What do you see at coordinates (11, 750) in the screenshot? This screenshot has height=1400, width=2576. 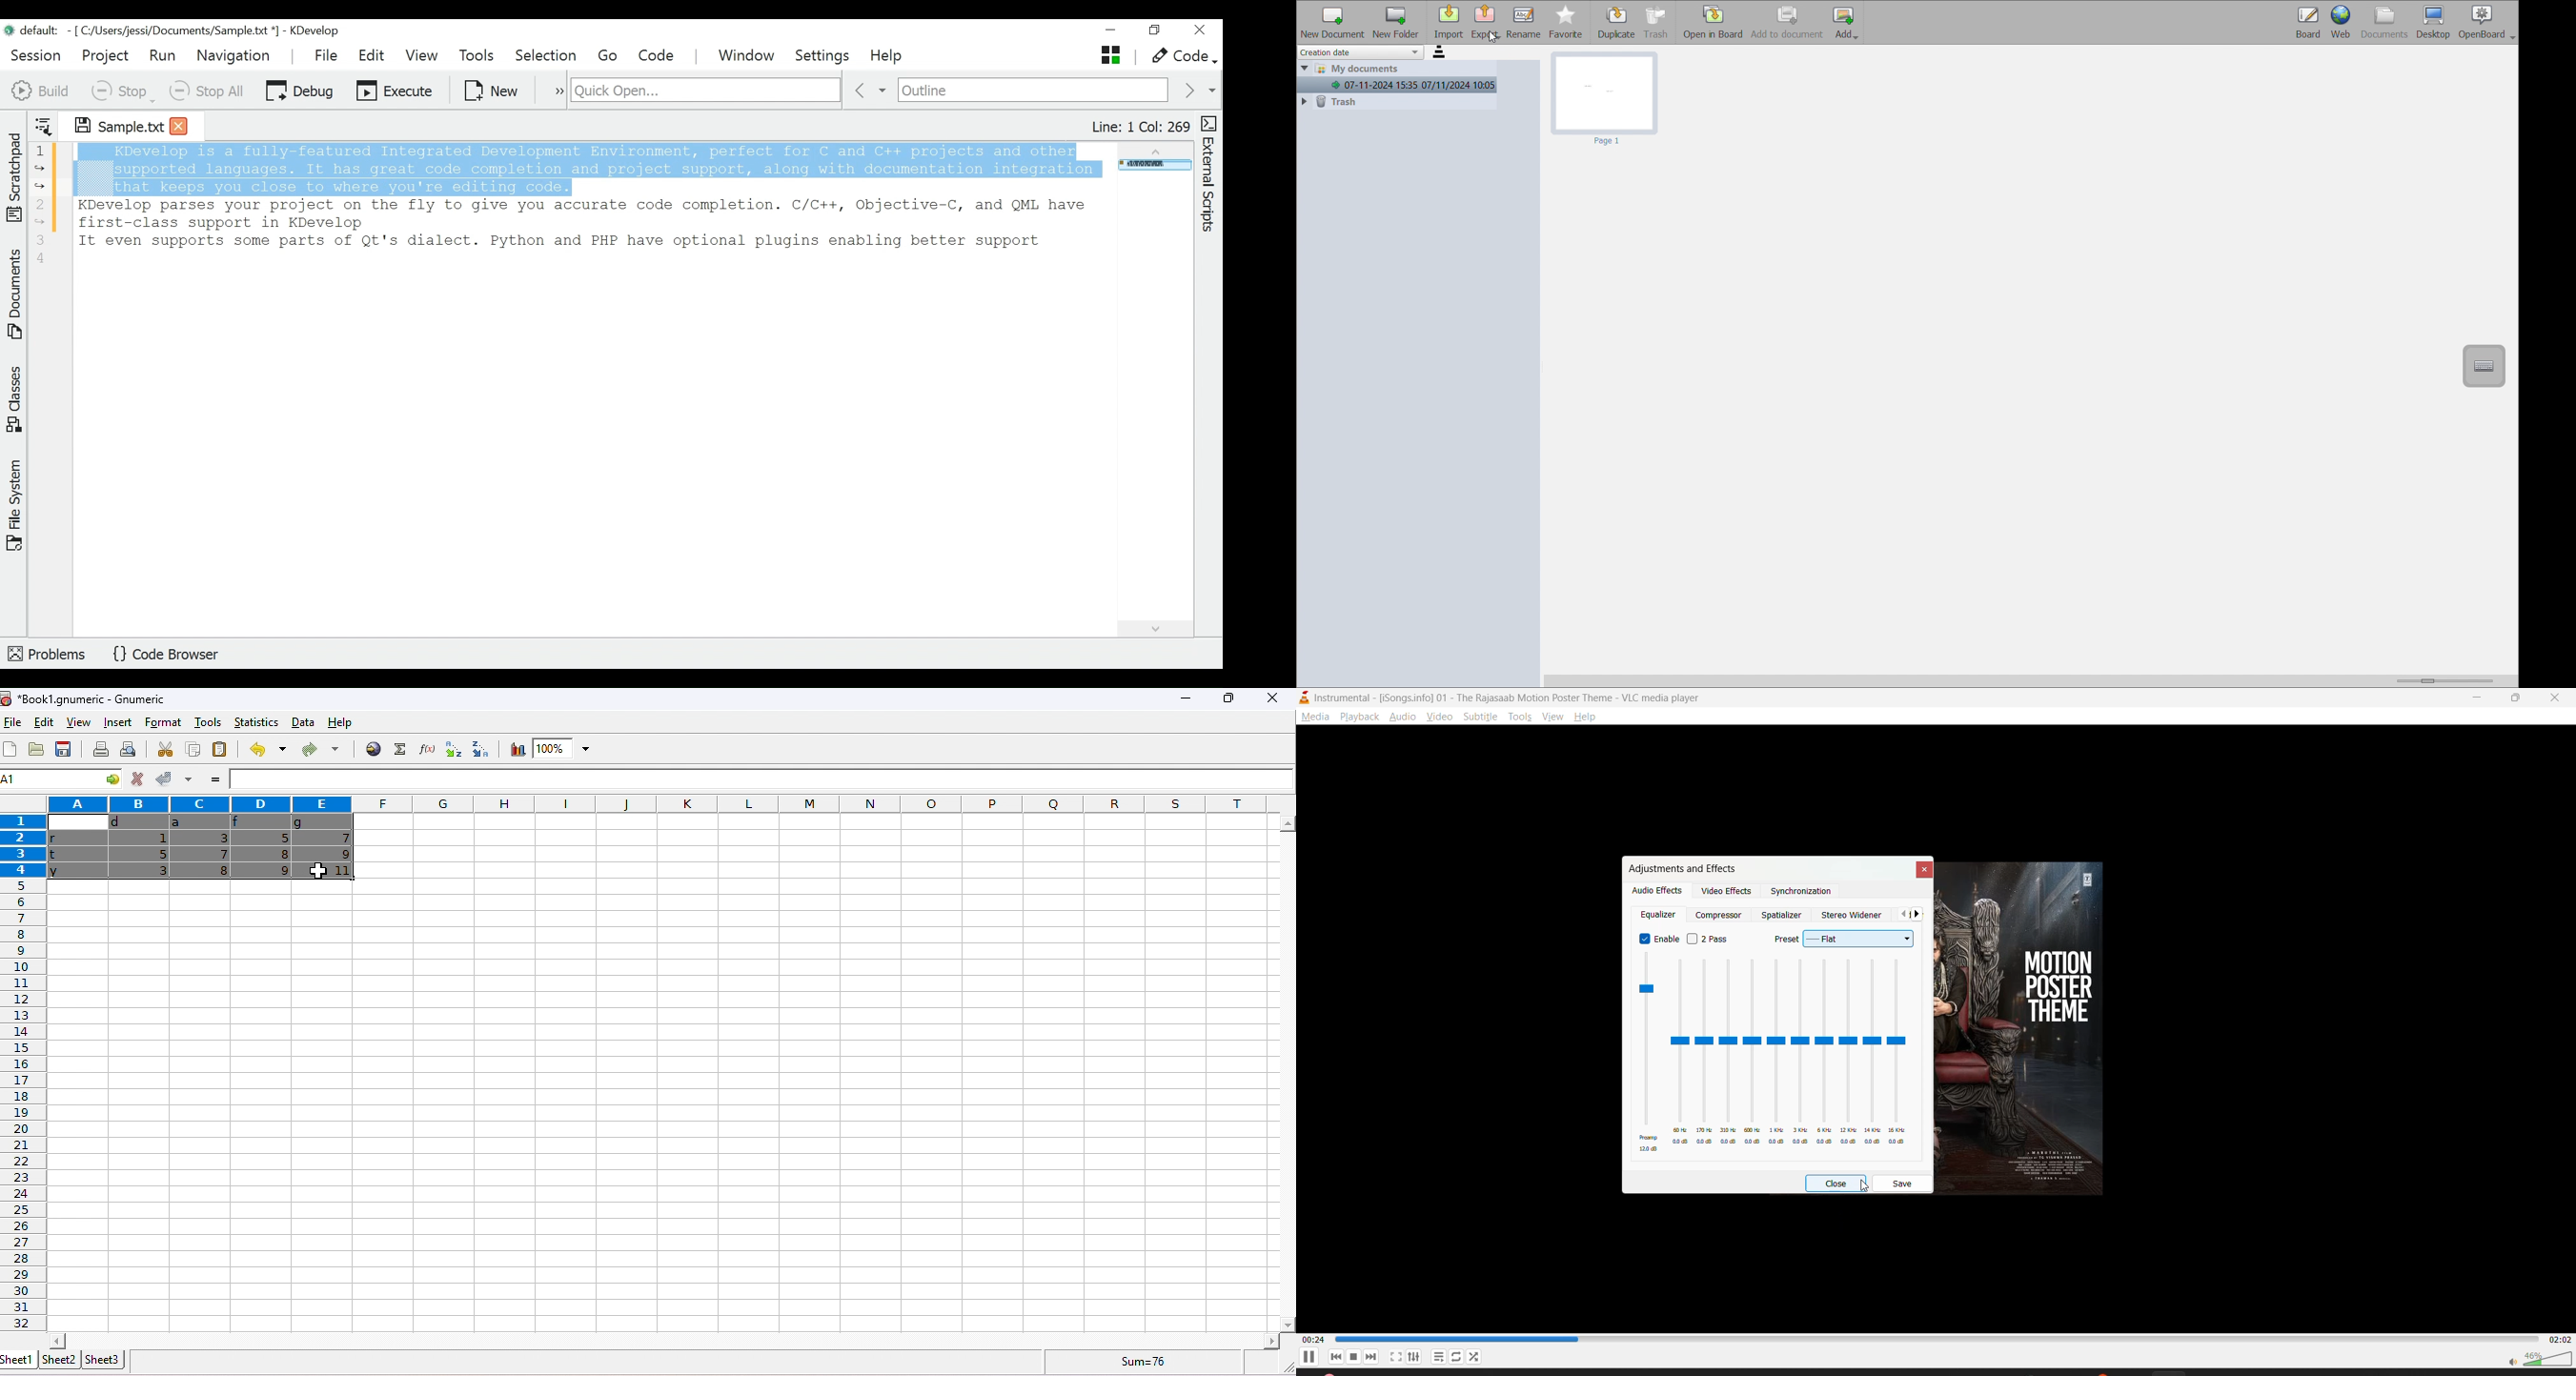 I see `new` at bounding box center [11, 750].